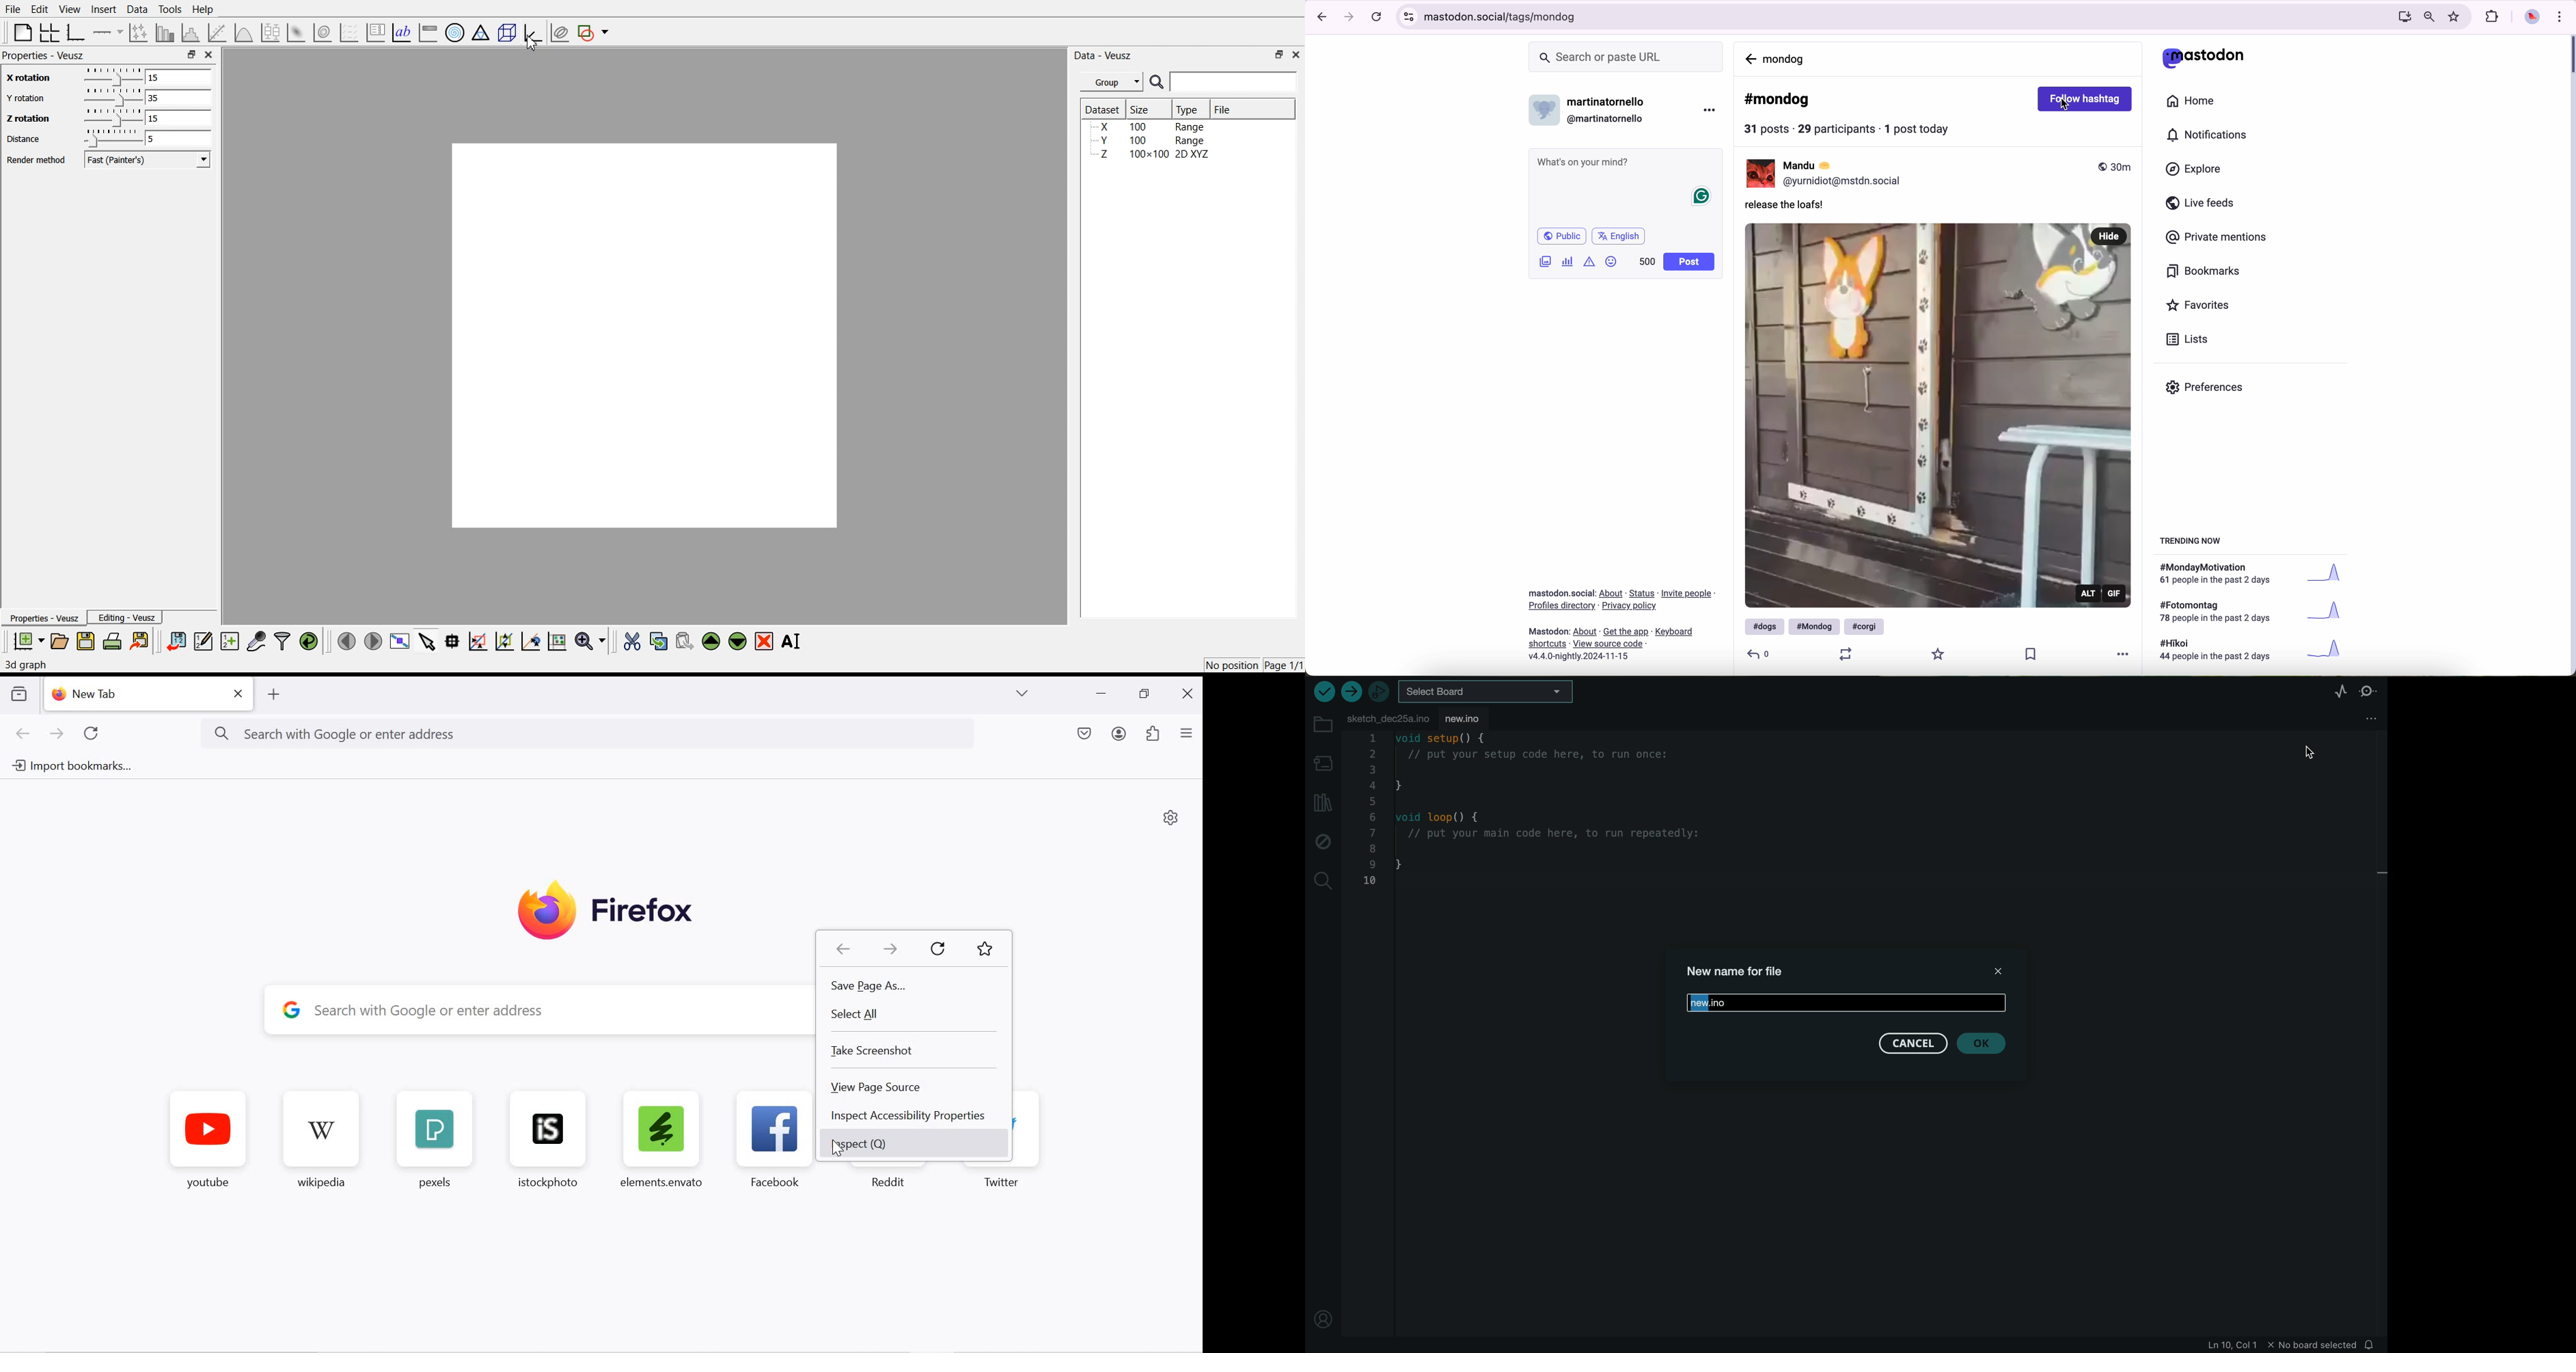 The image size is (2576, 1372). Describe the element at coordinates (1171, 819) in the screenshot. I see `personalize new tab` at that location.